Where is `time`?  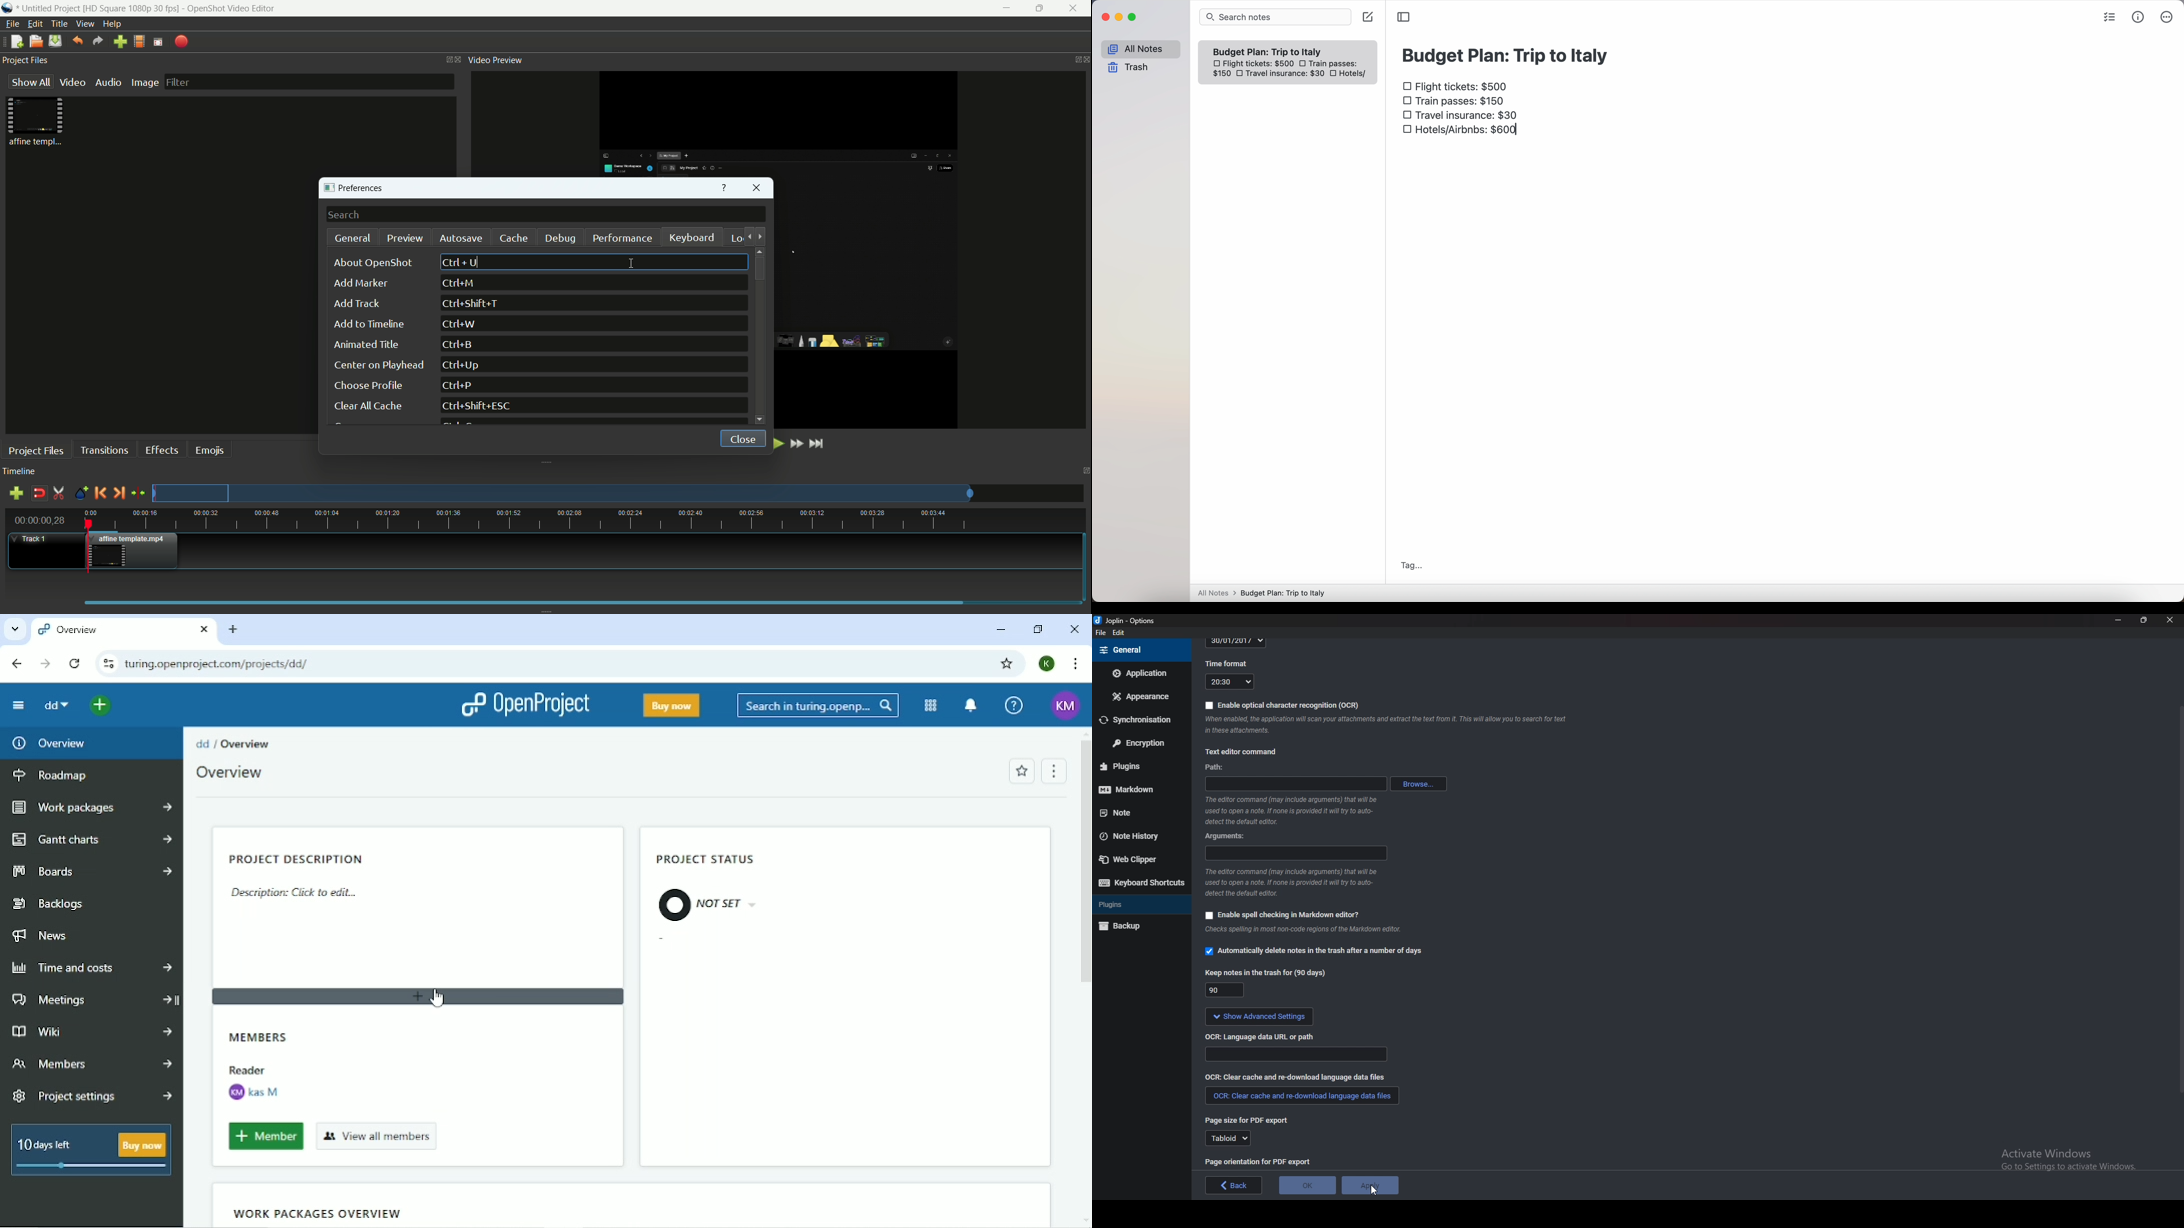 time is located at coordinates (585, 520).